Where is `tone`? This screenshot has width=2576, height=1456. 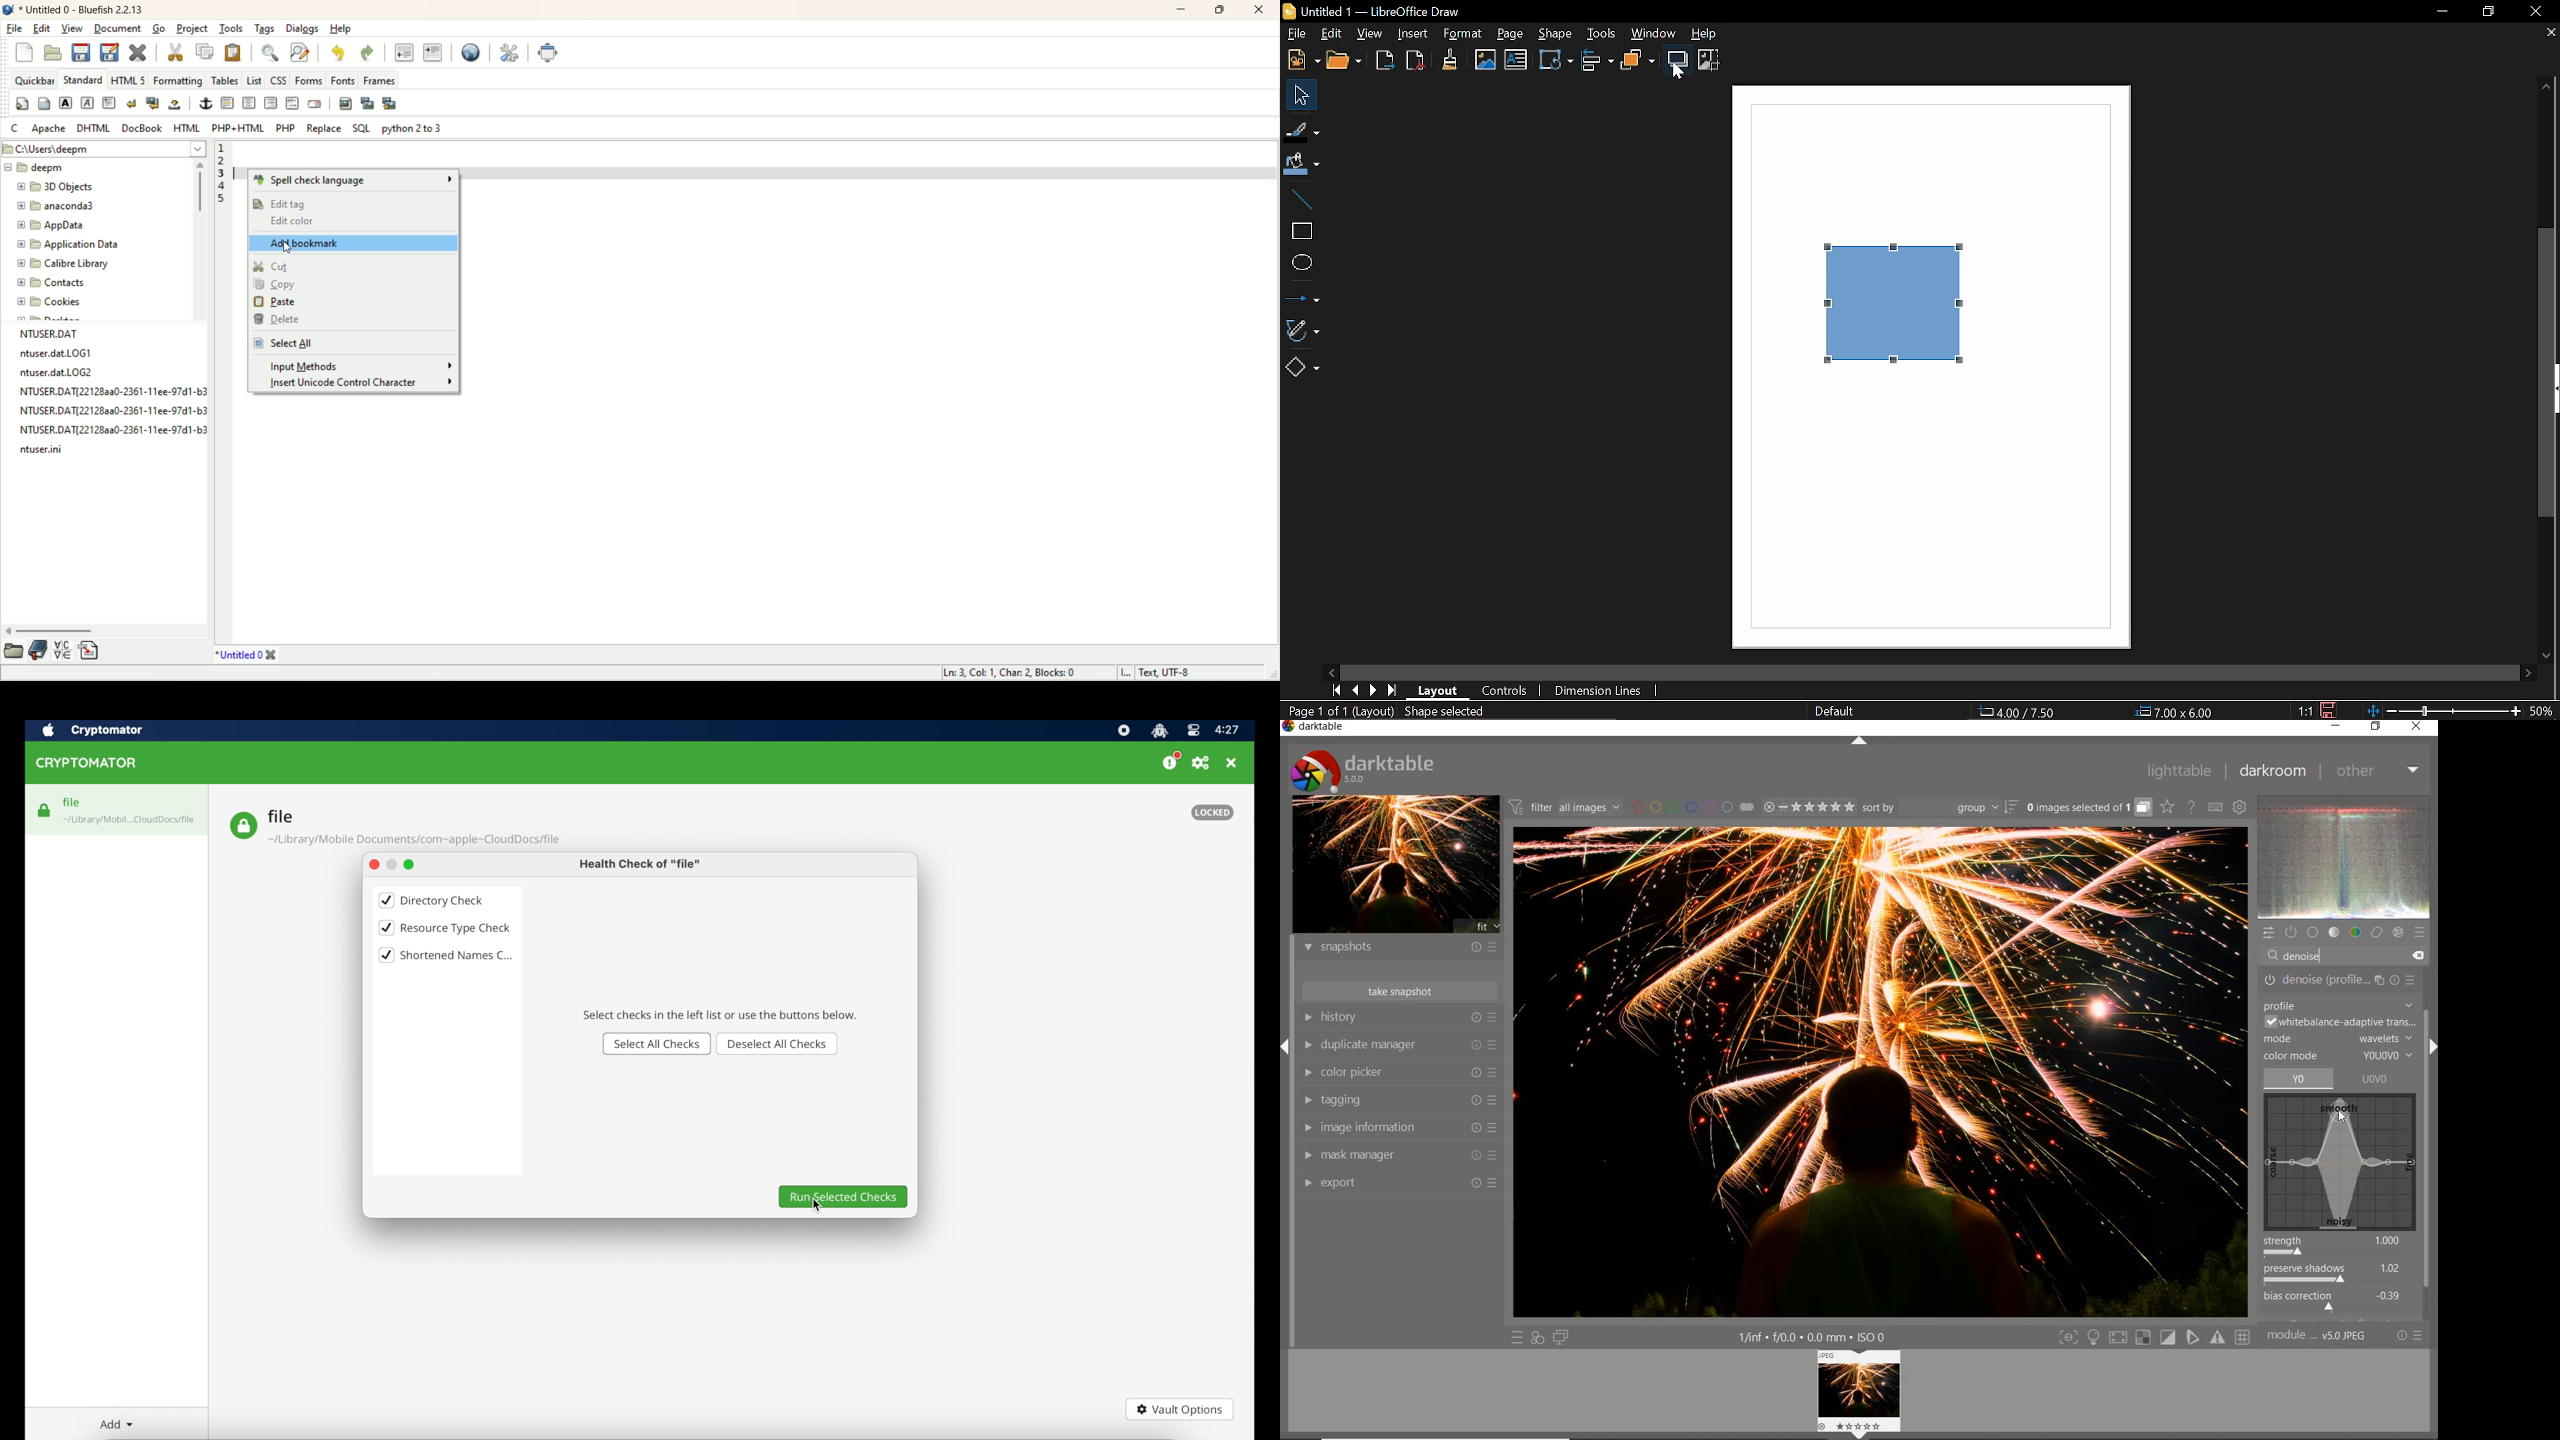 tone is located at coordinates (2336, 933).